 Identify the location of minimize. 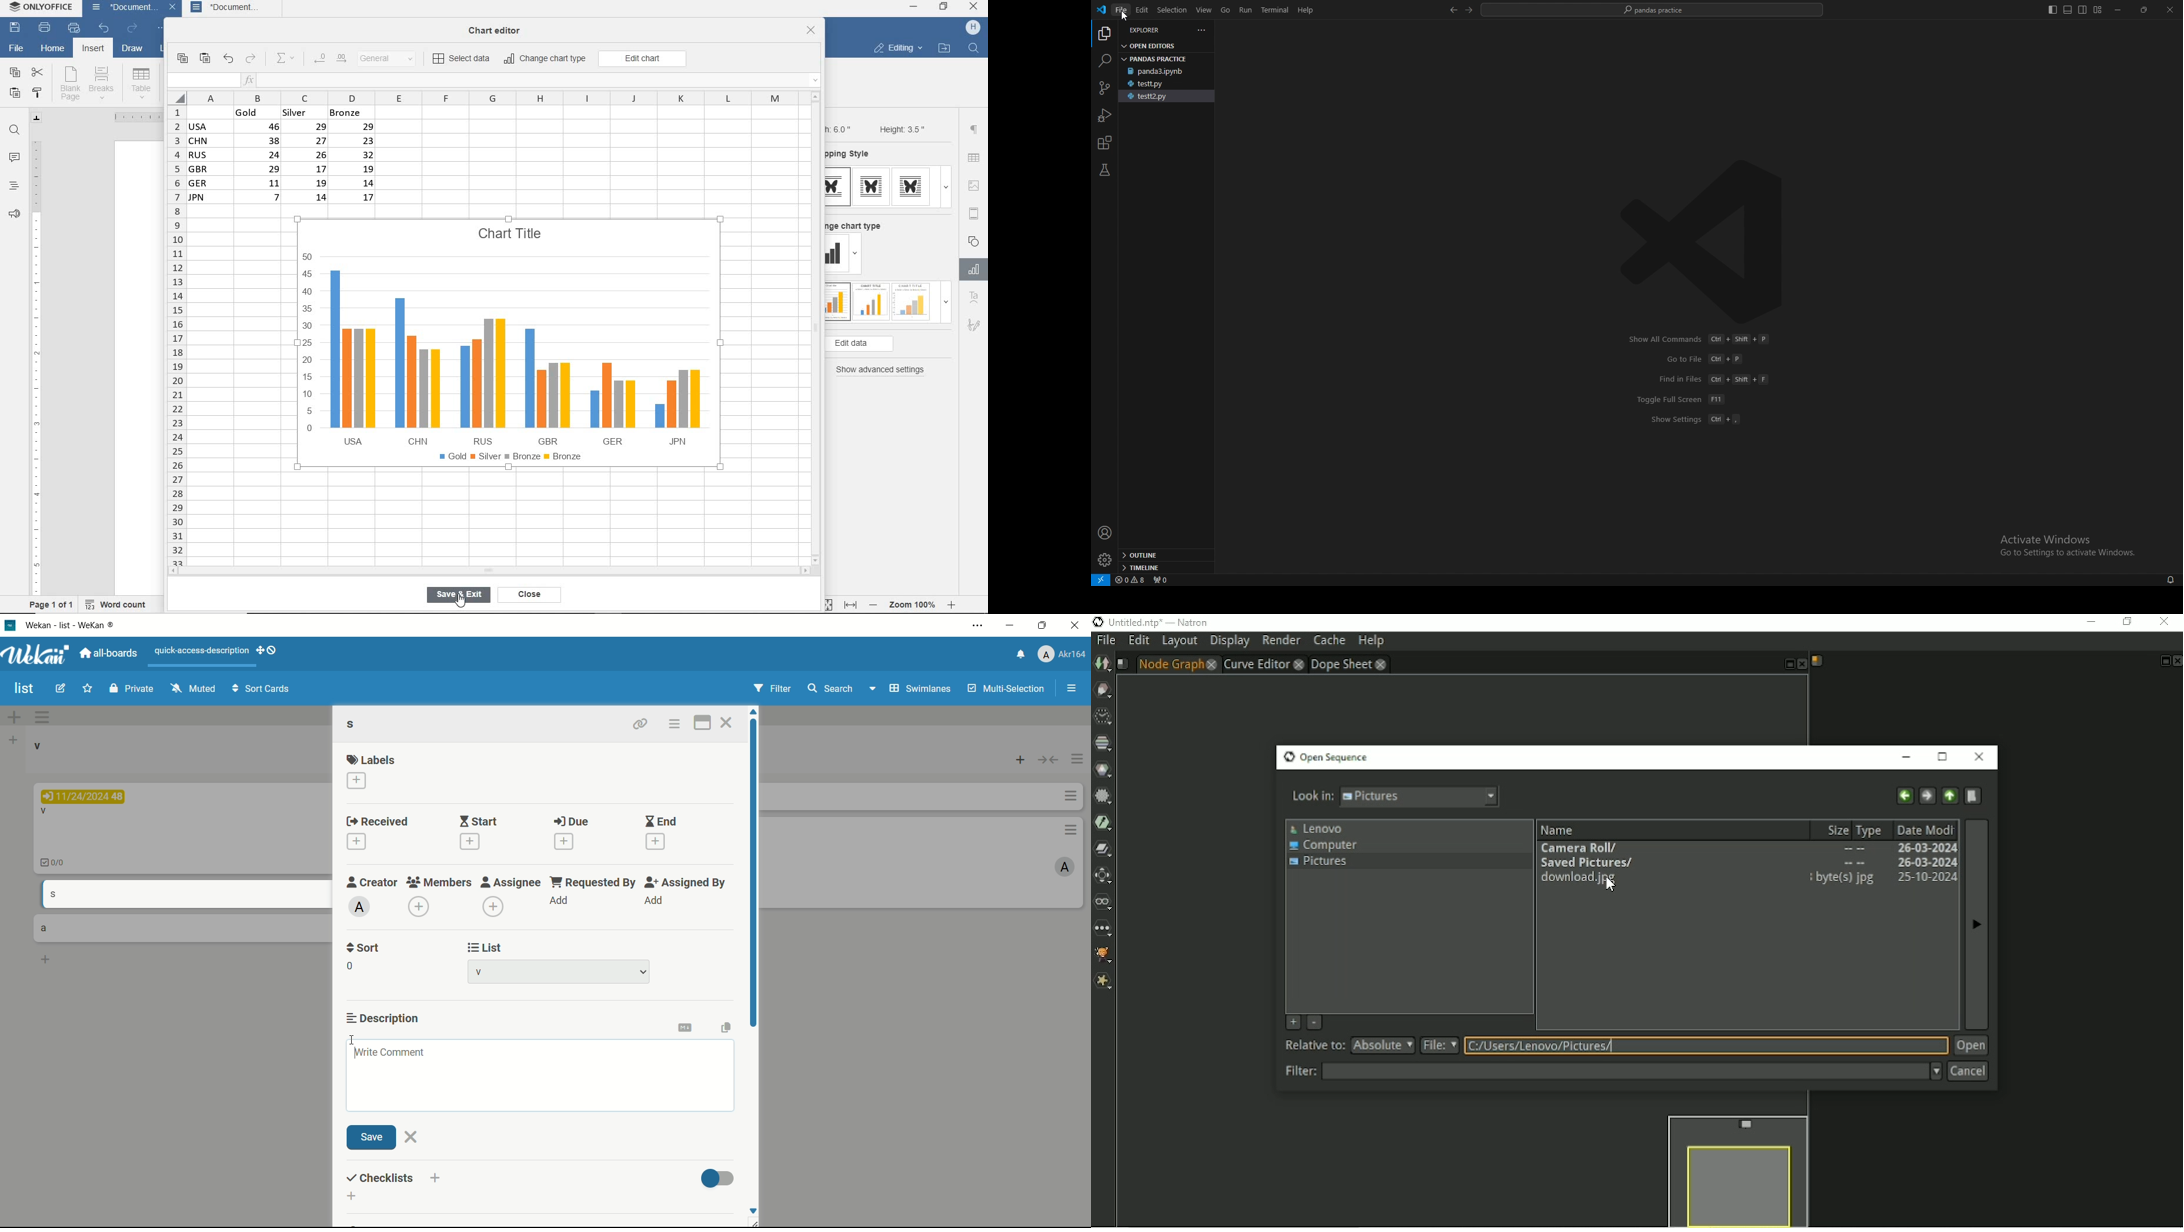
(1012, 625).